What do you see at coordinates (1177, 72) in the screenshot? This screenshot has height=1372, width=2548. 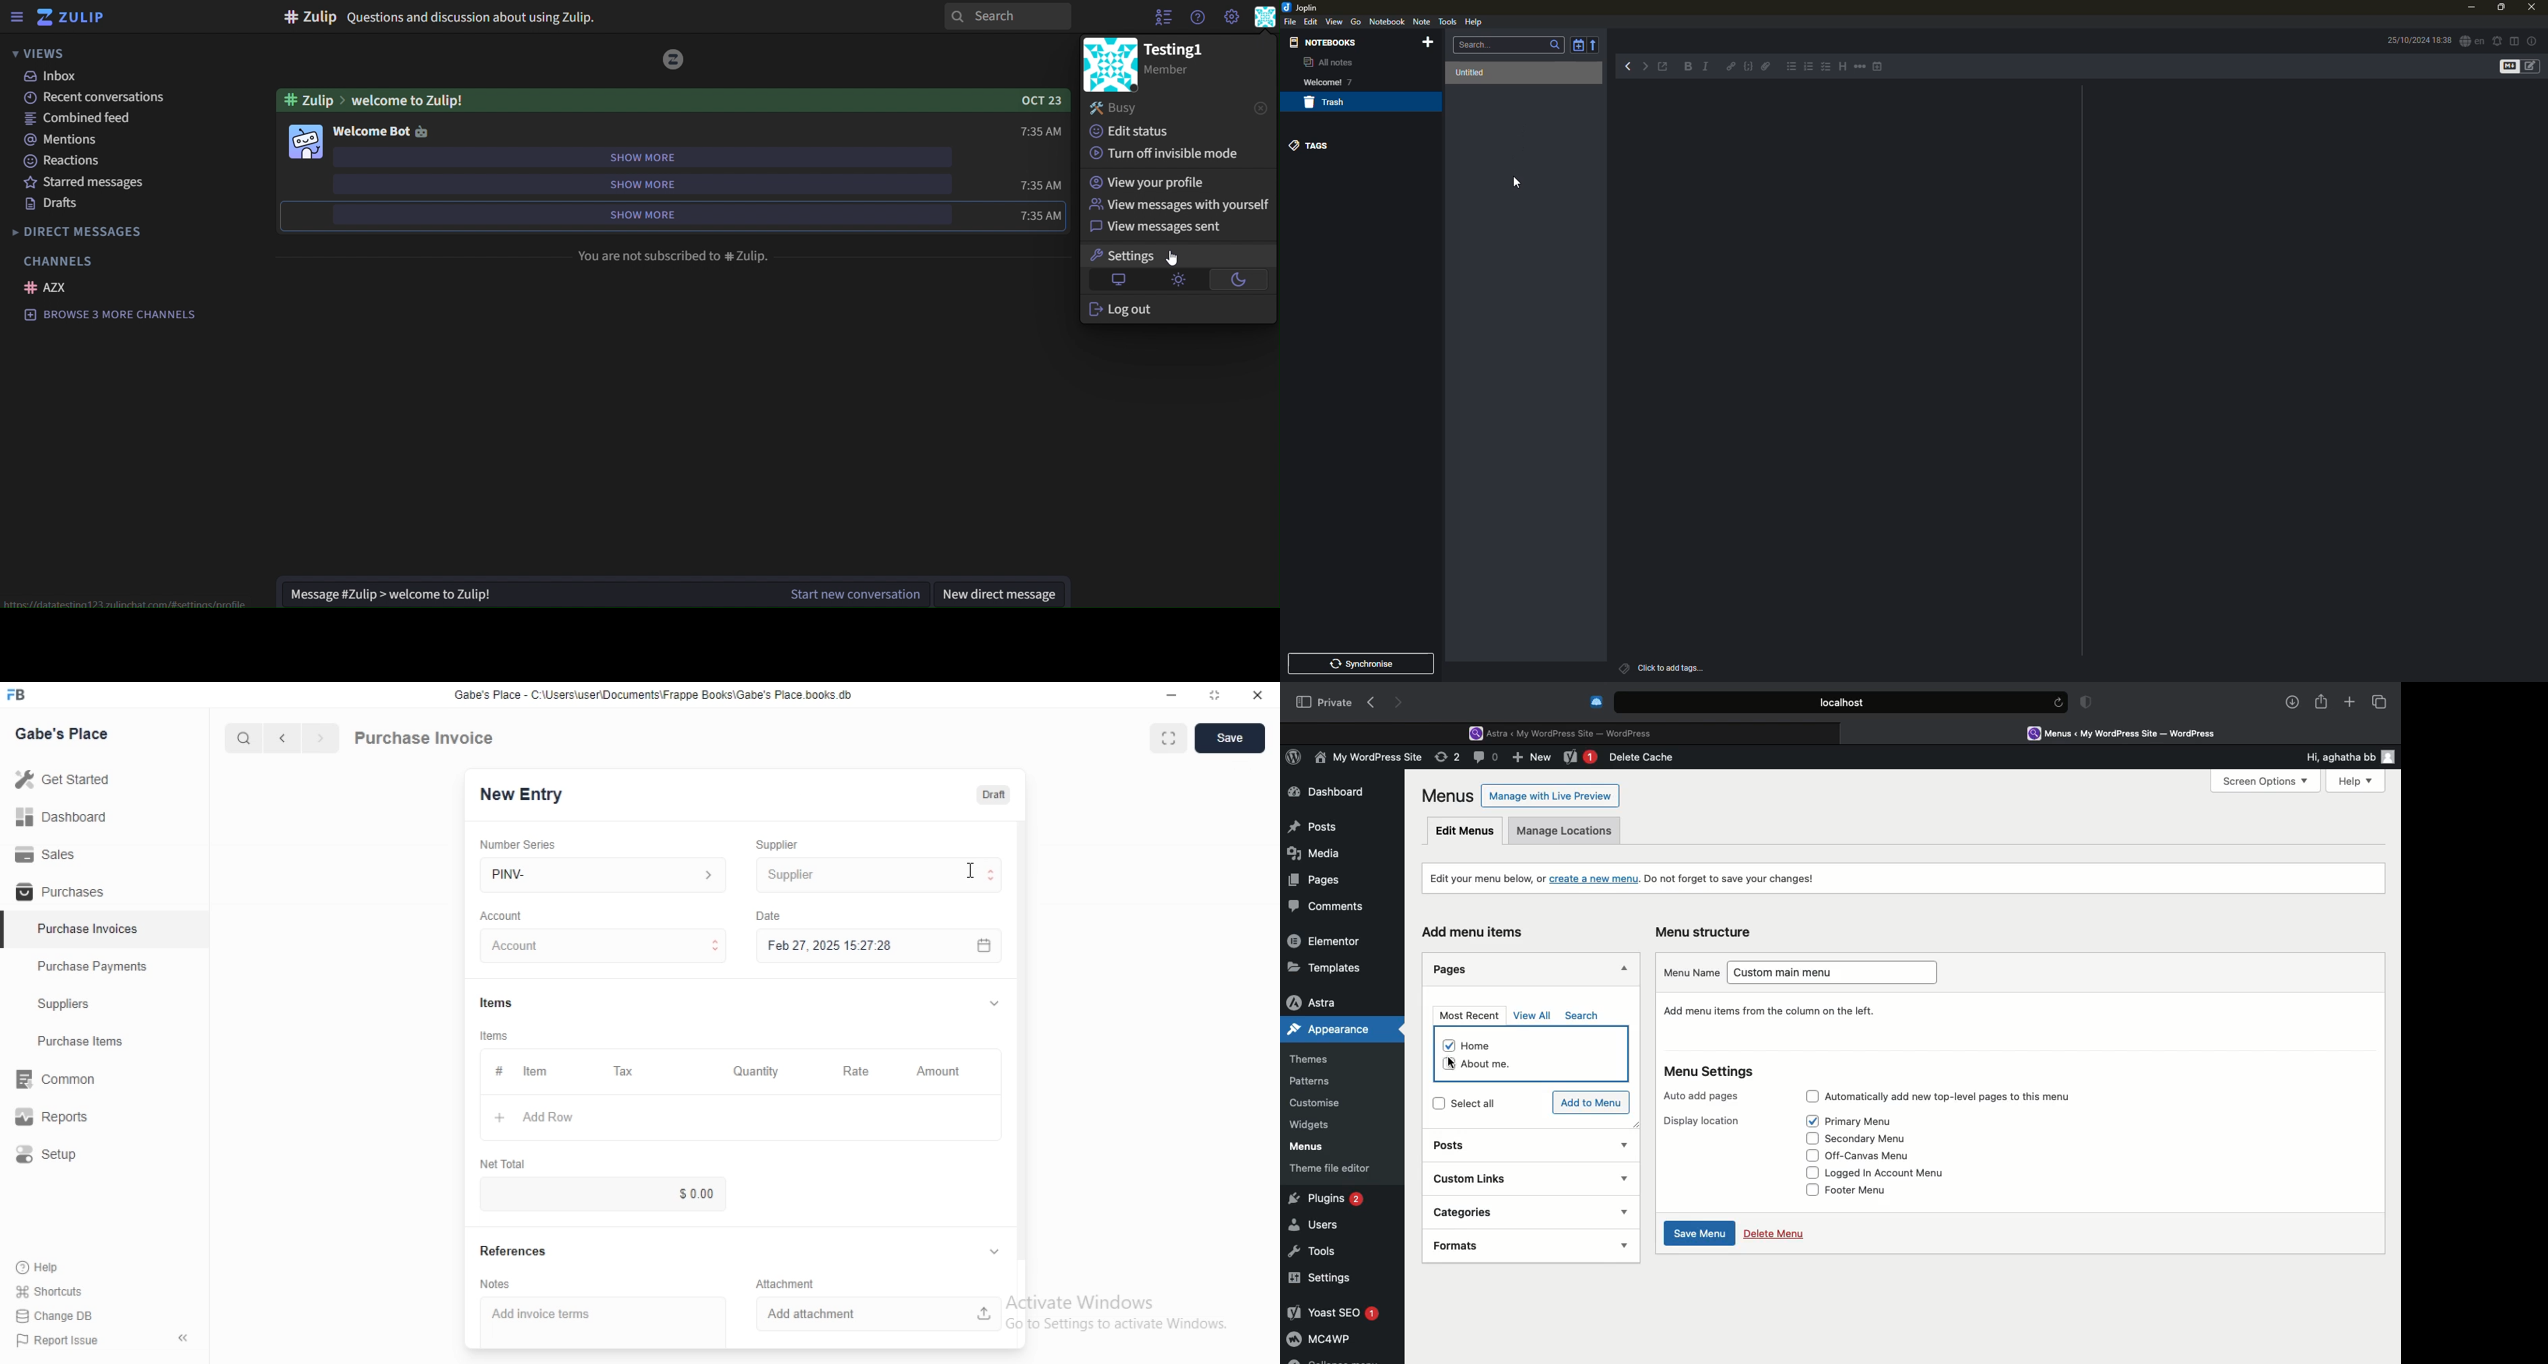 I see `member` at bounding box center [1177, 72].